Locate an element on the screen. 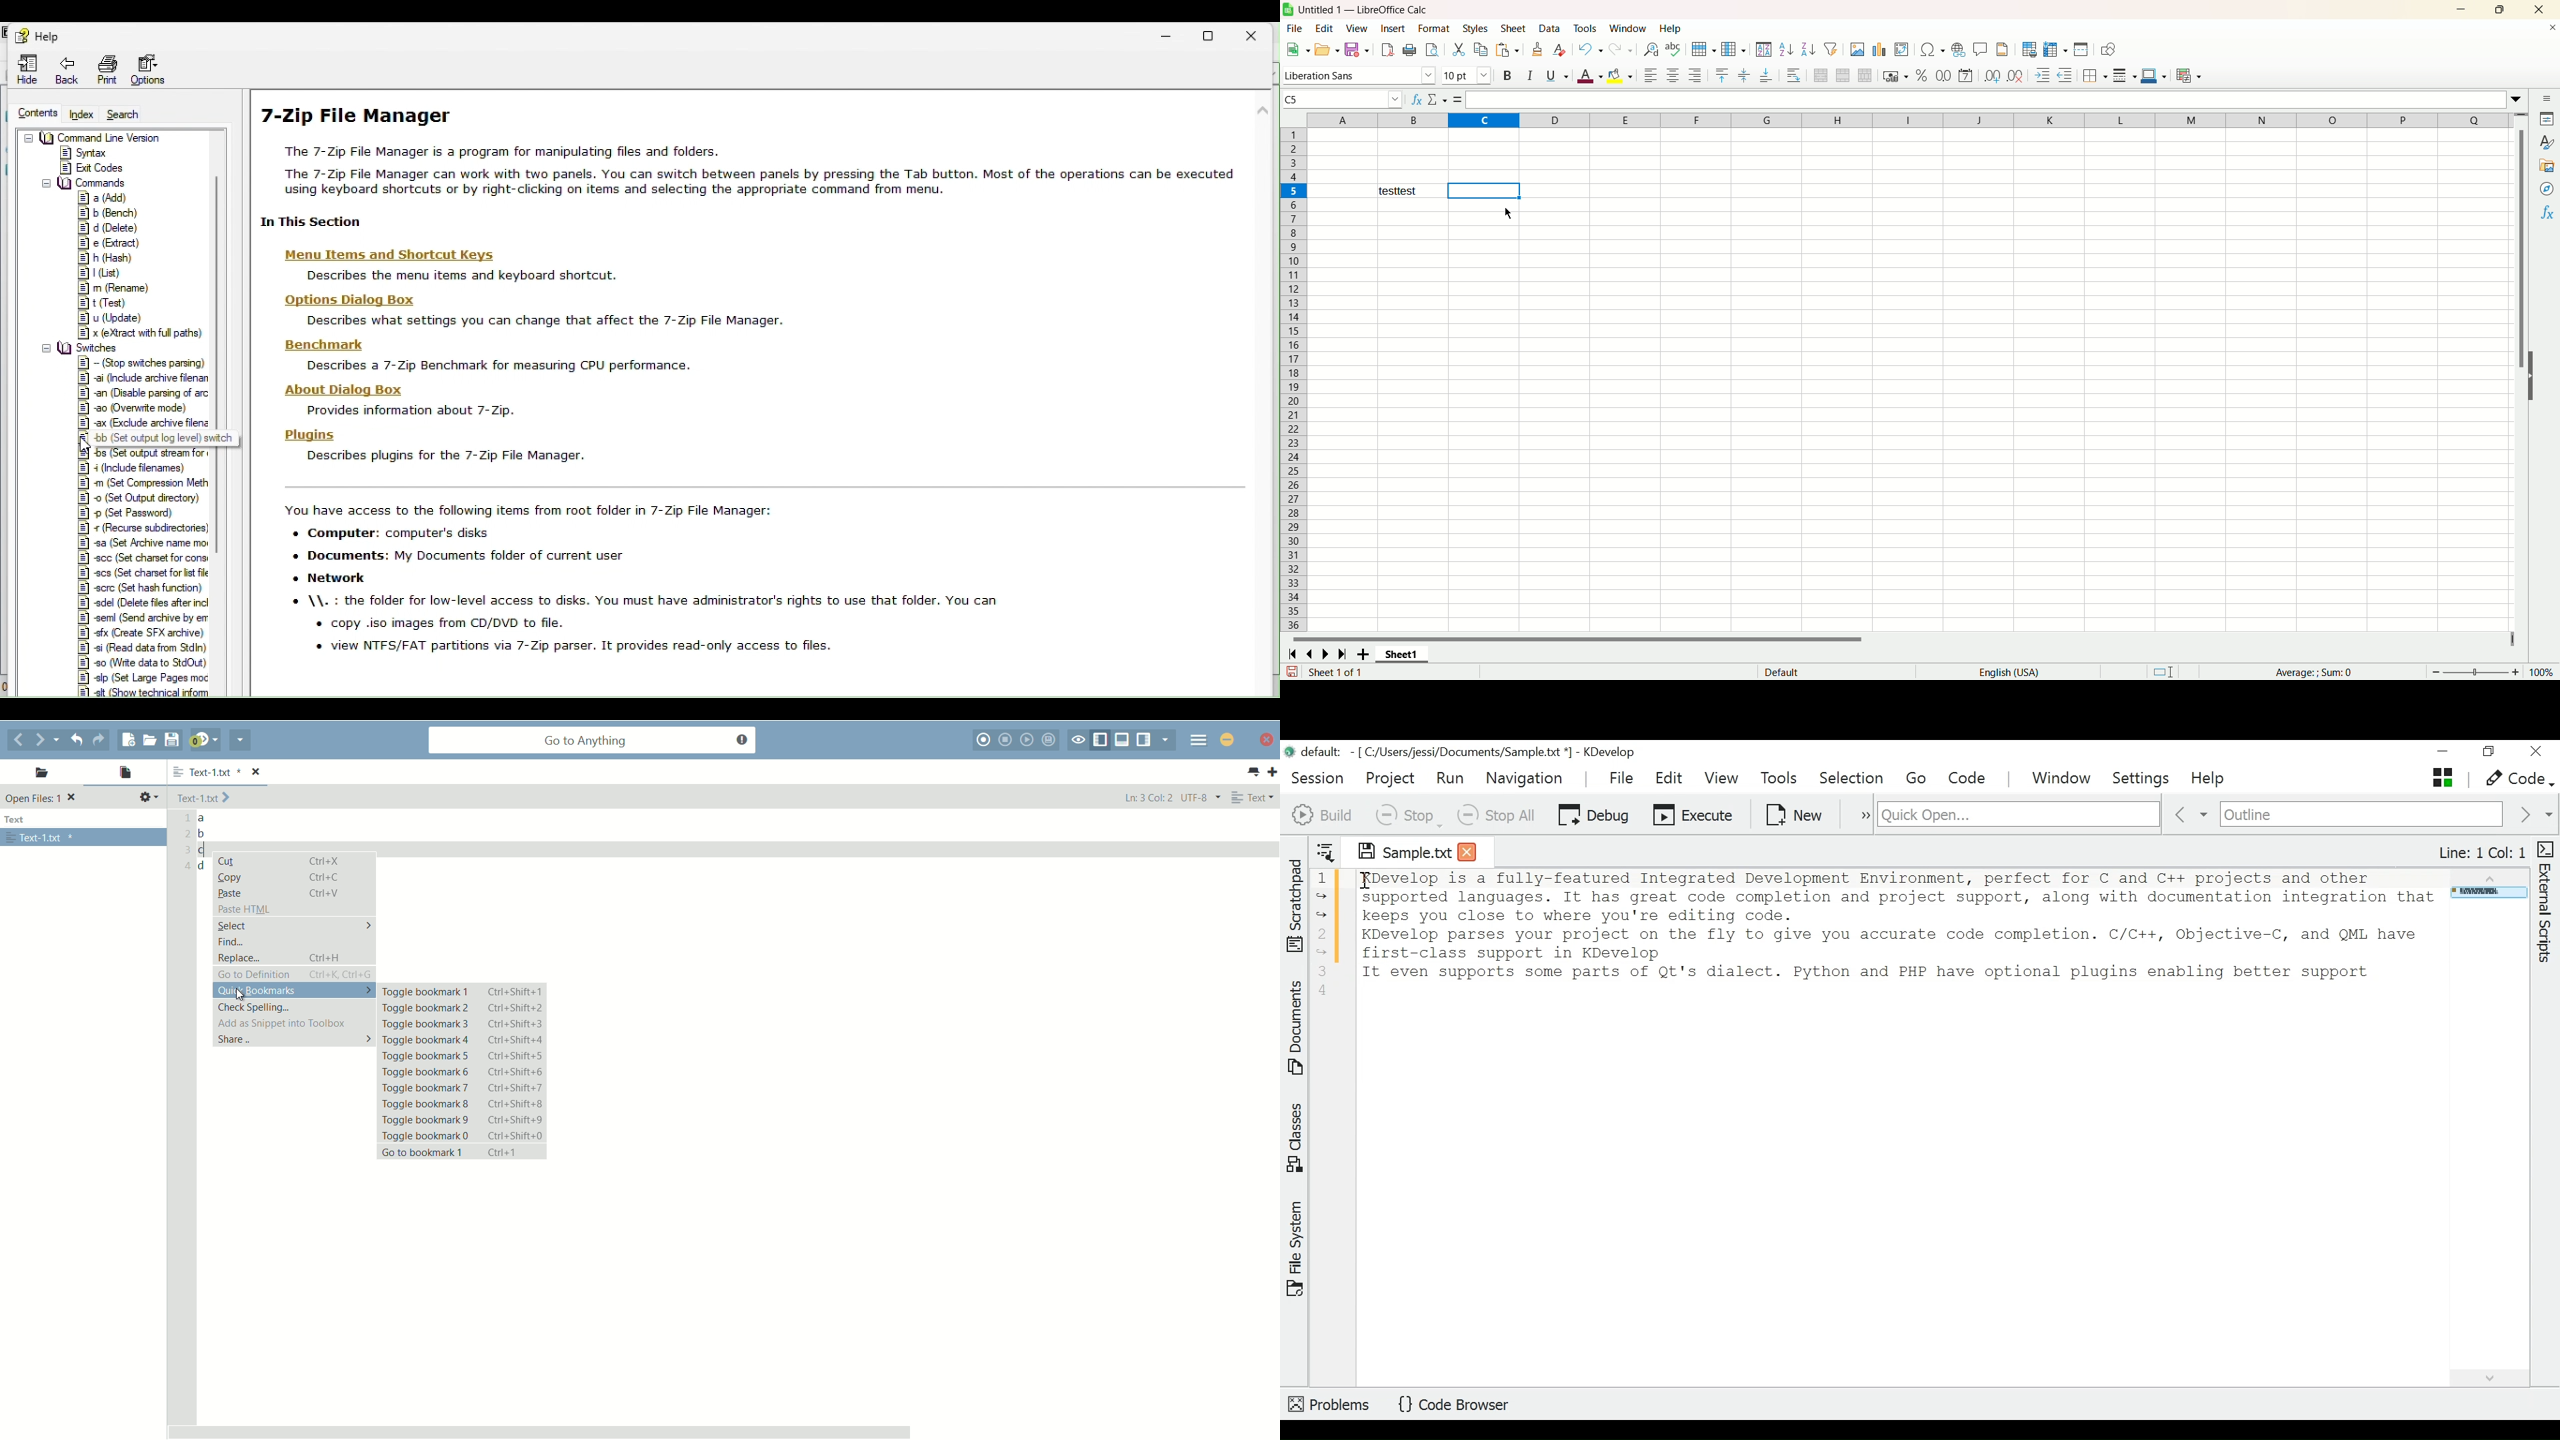 The width and height of the screenshot is (2576, 1456). align bottom is located at coordinates (1769, 75).